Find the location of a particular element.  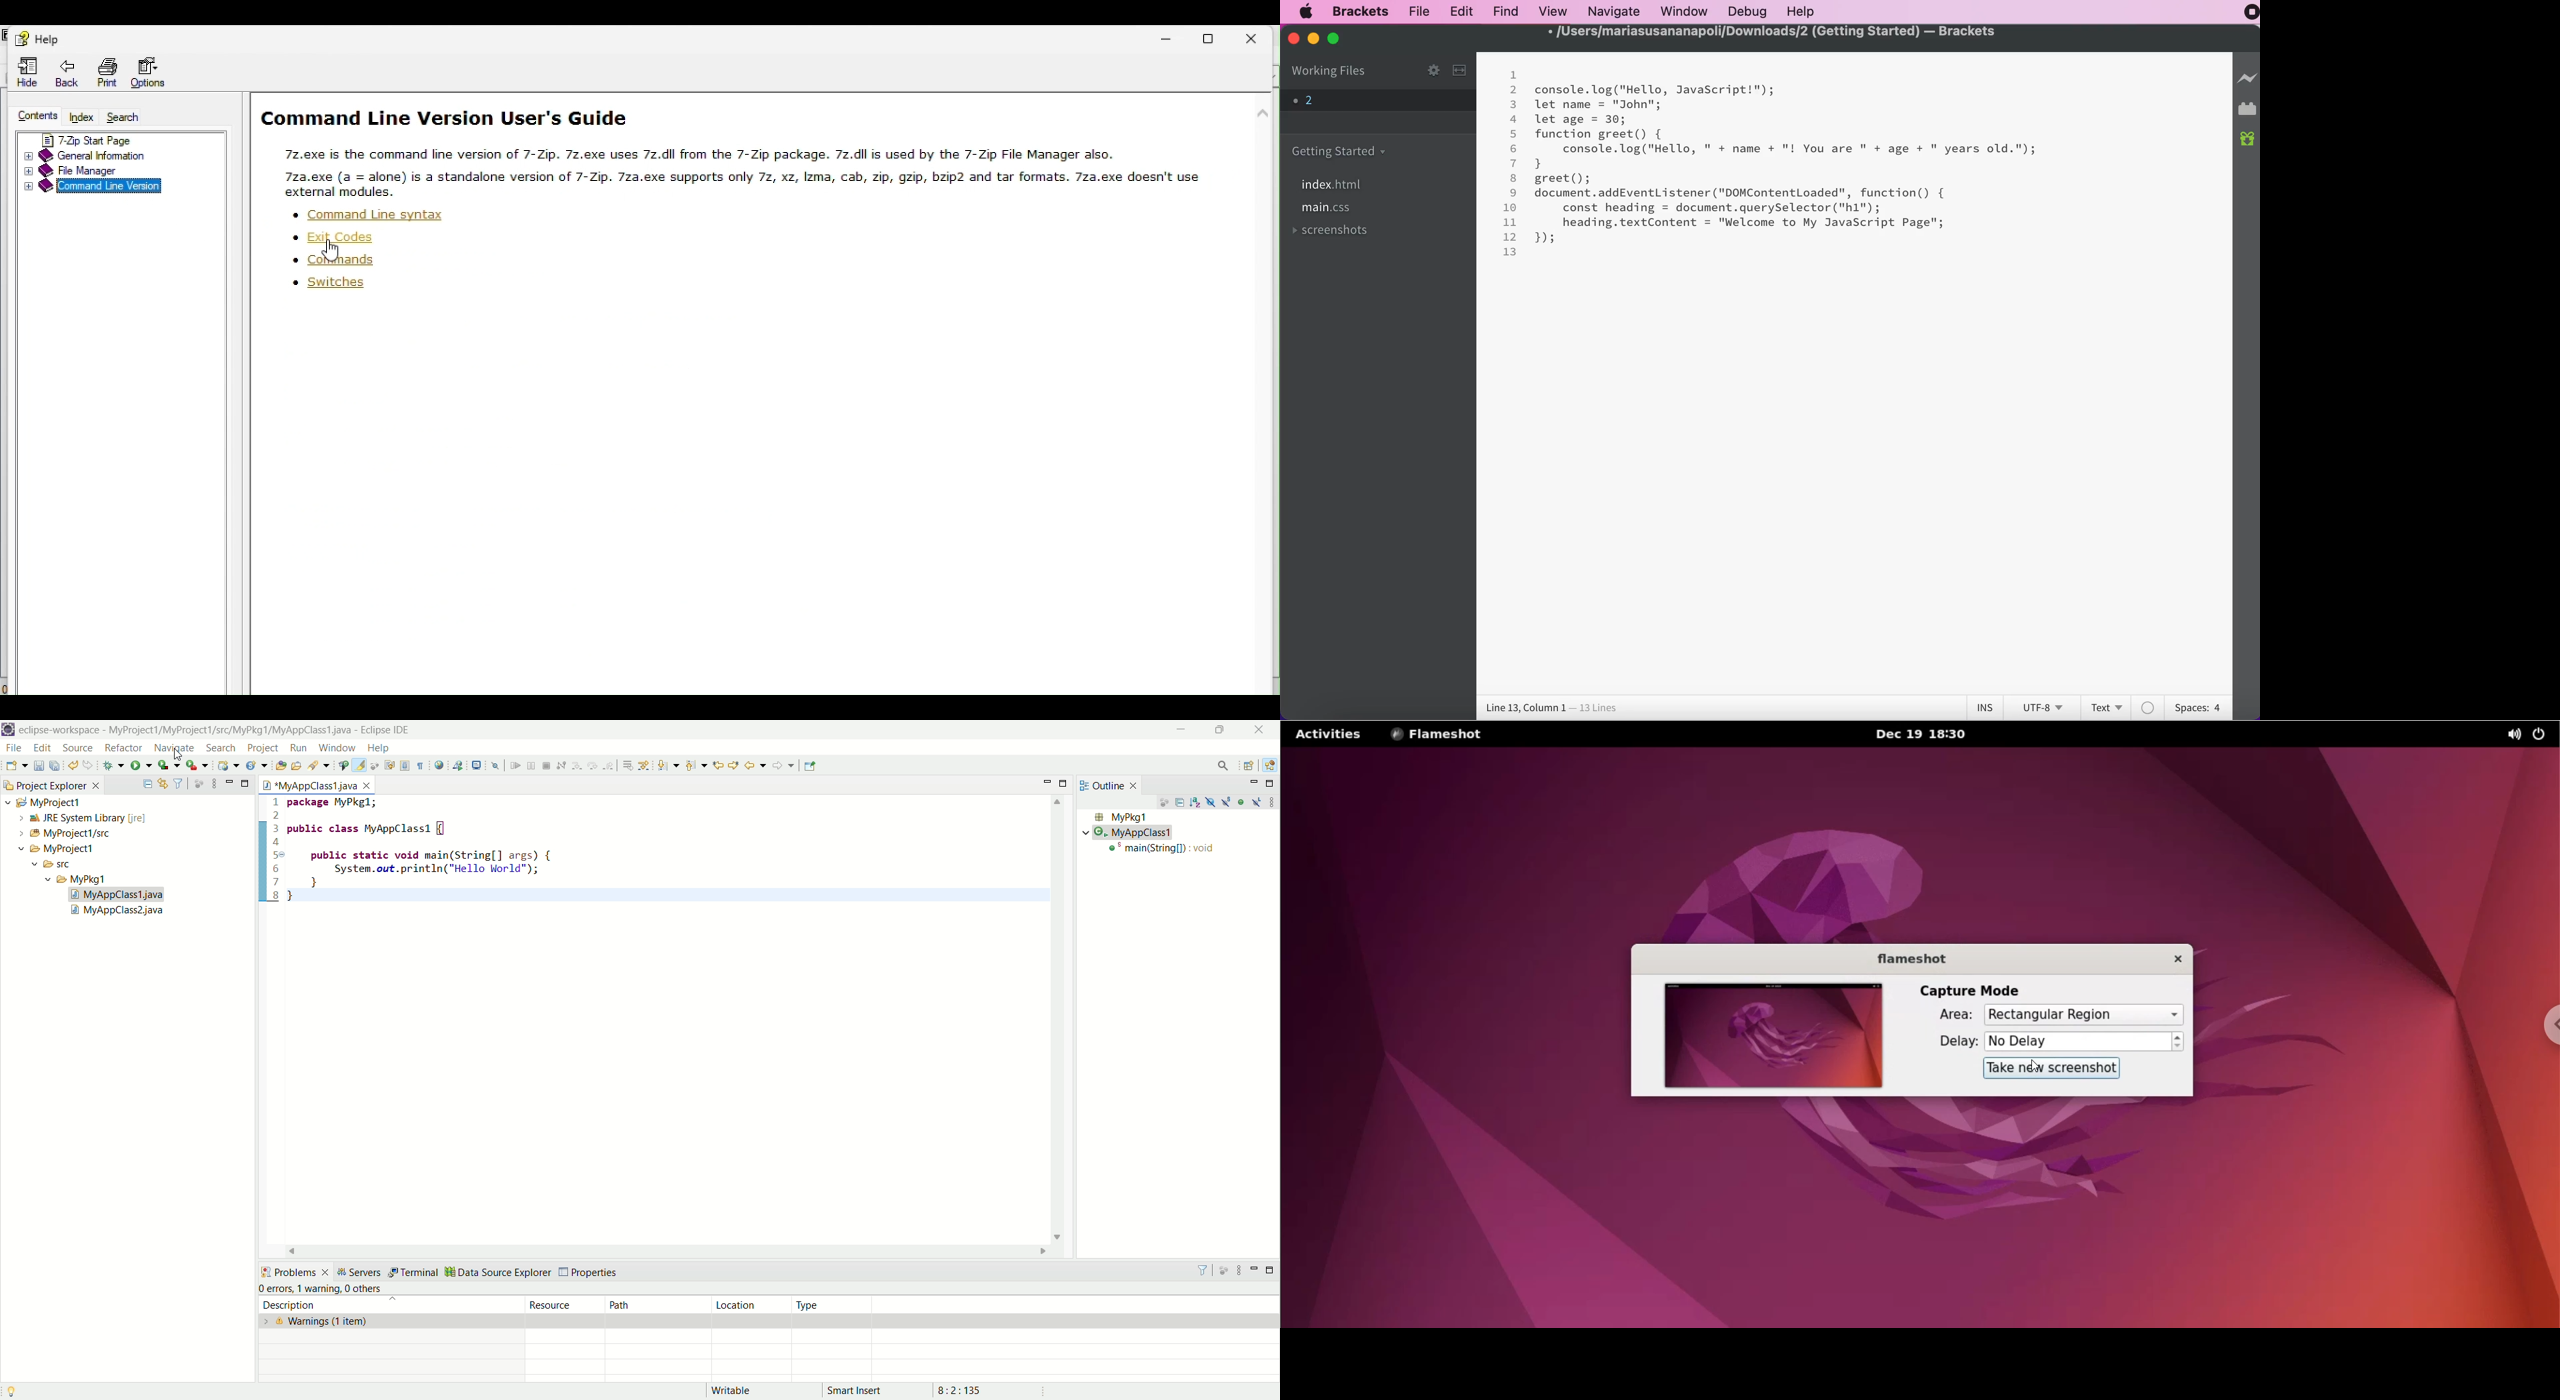

take screenshot is located at coordinates (2051, 1068).